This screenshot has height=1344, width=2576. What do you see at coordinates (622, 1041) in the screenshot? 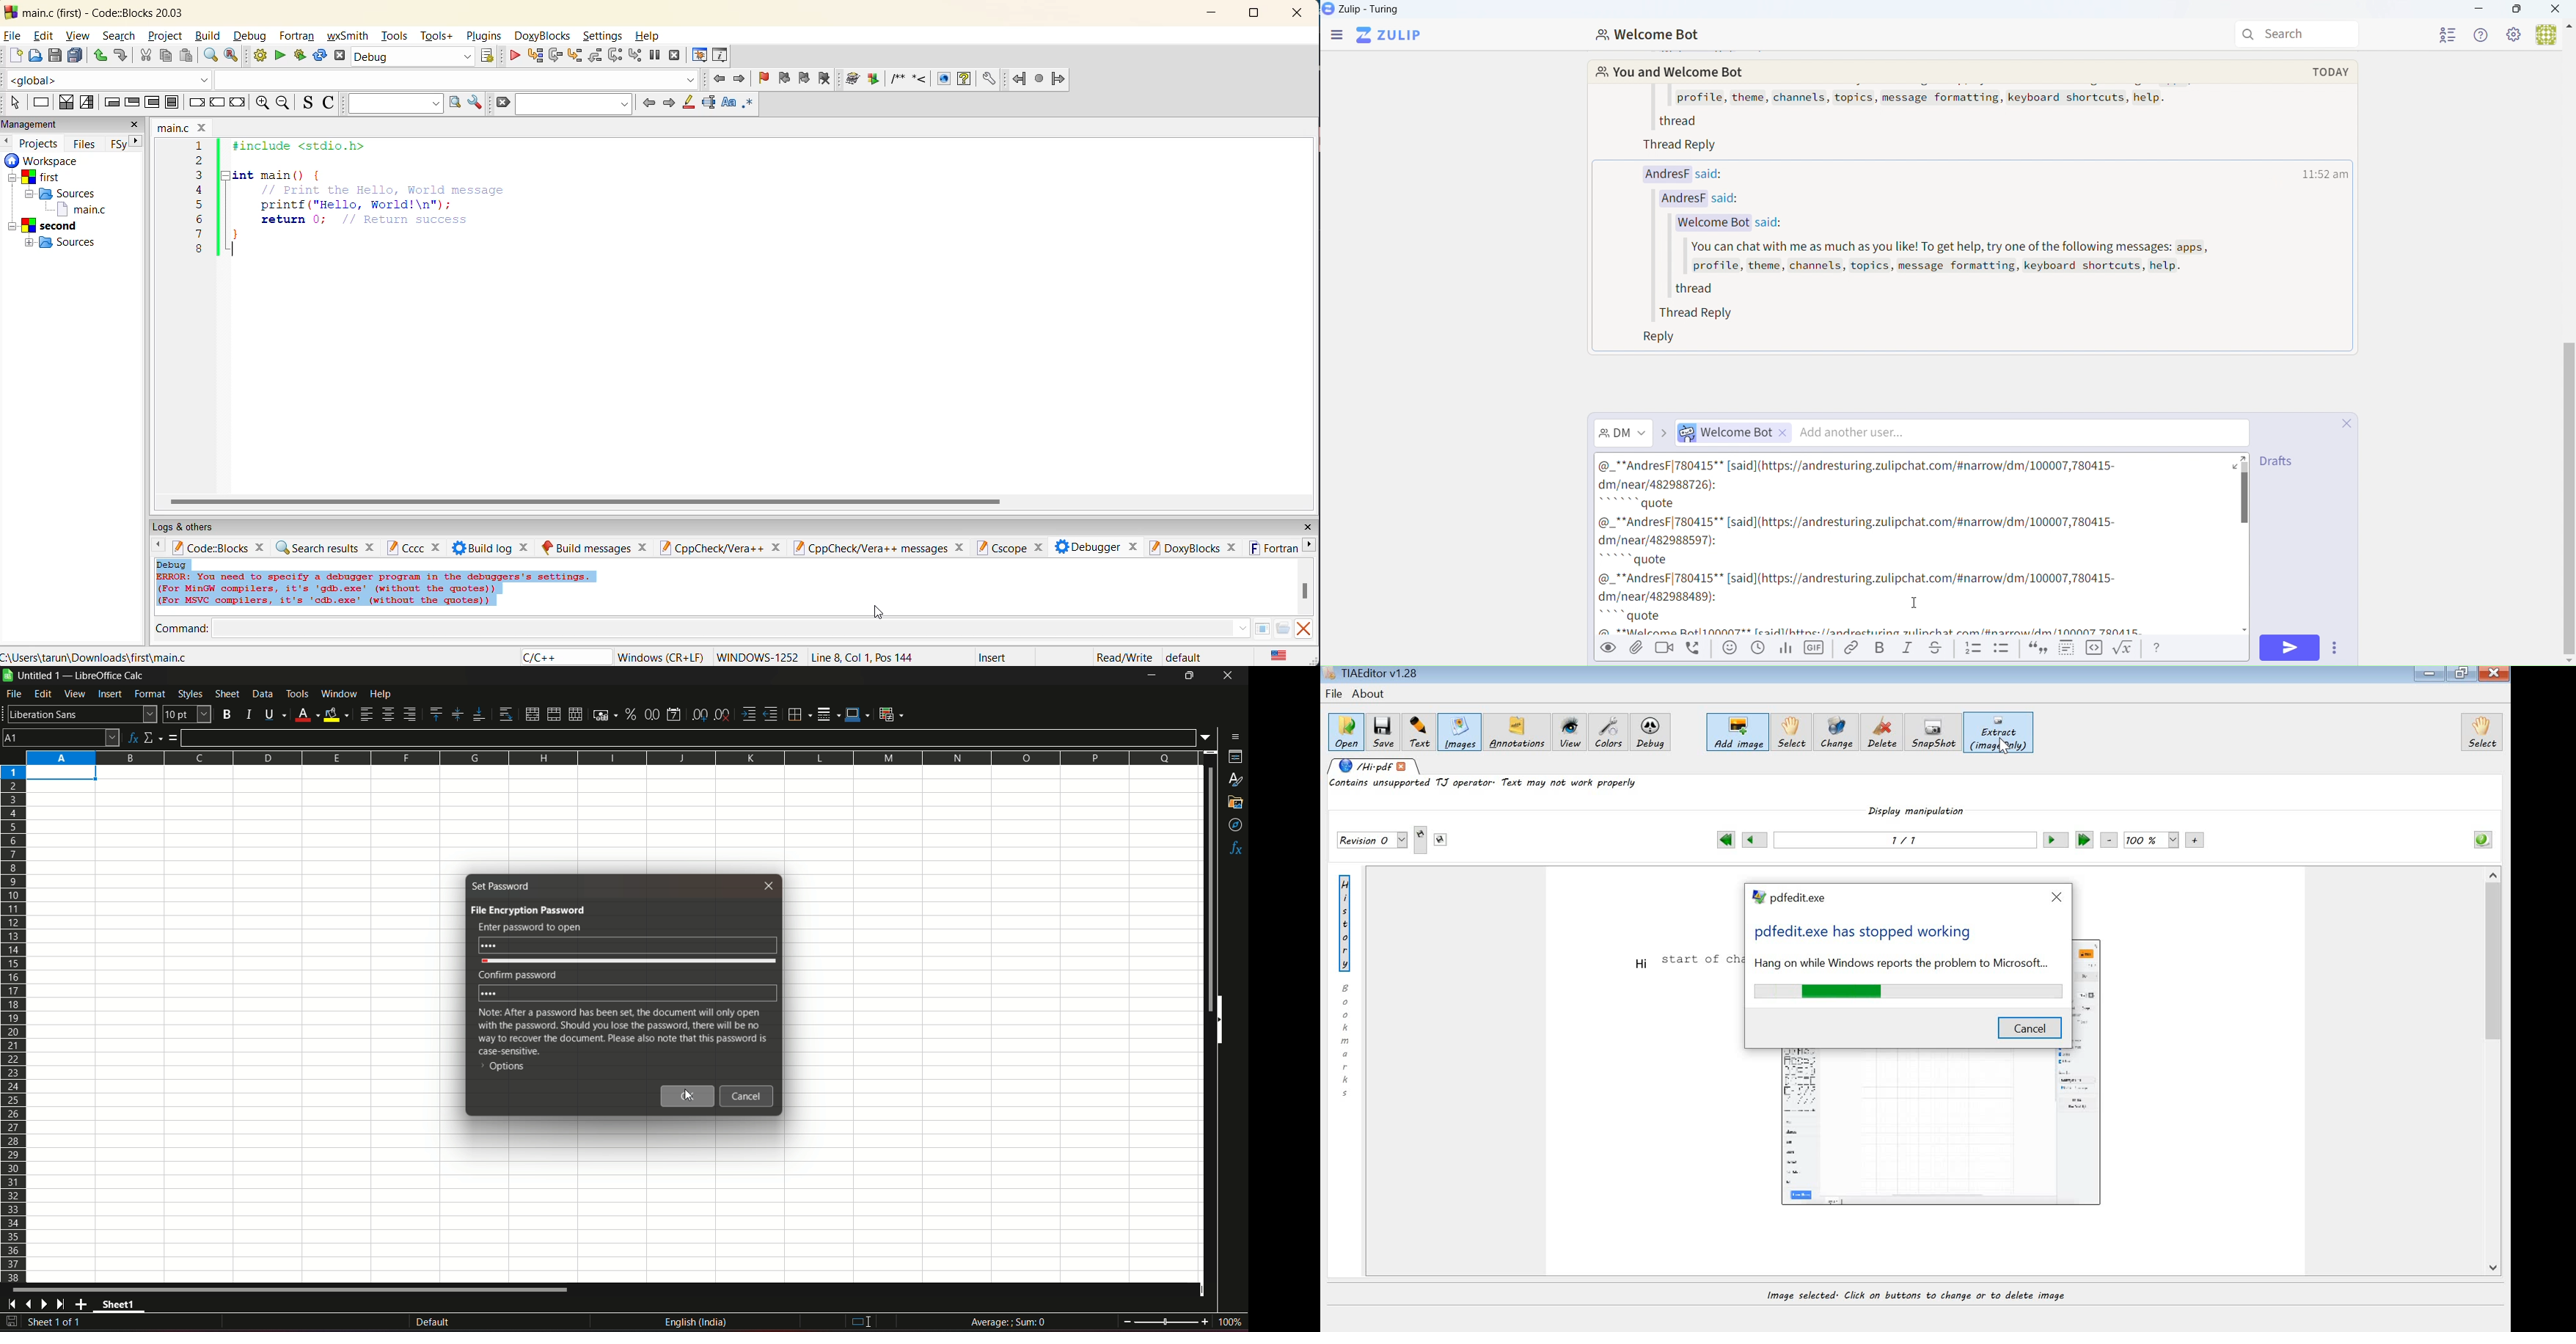
I see `Note: After a password has been set, the document will only open
with the password. Should you lose the password, there will be no
way to recover the document. Please also note that this password is
case-sensitive.

Options` at bounding box center [622, 1041].